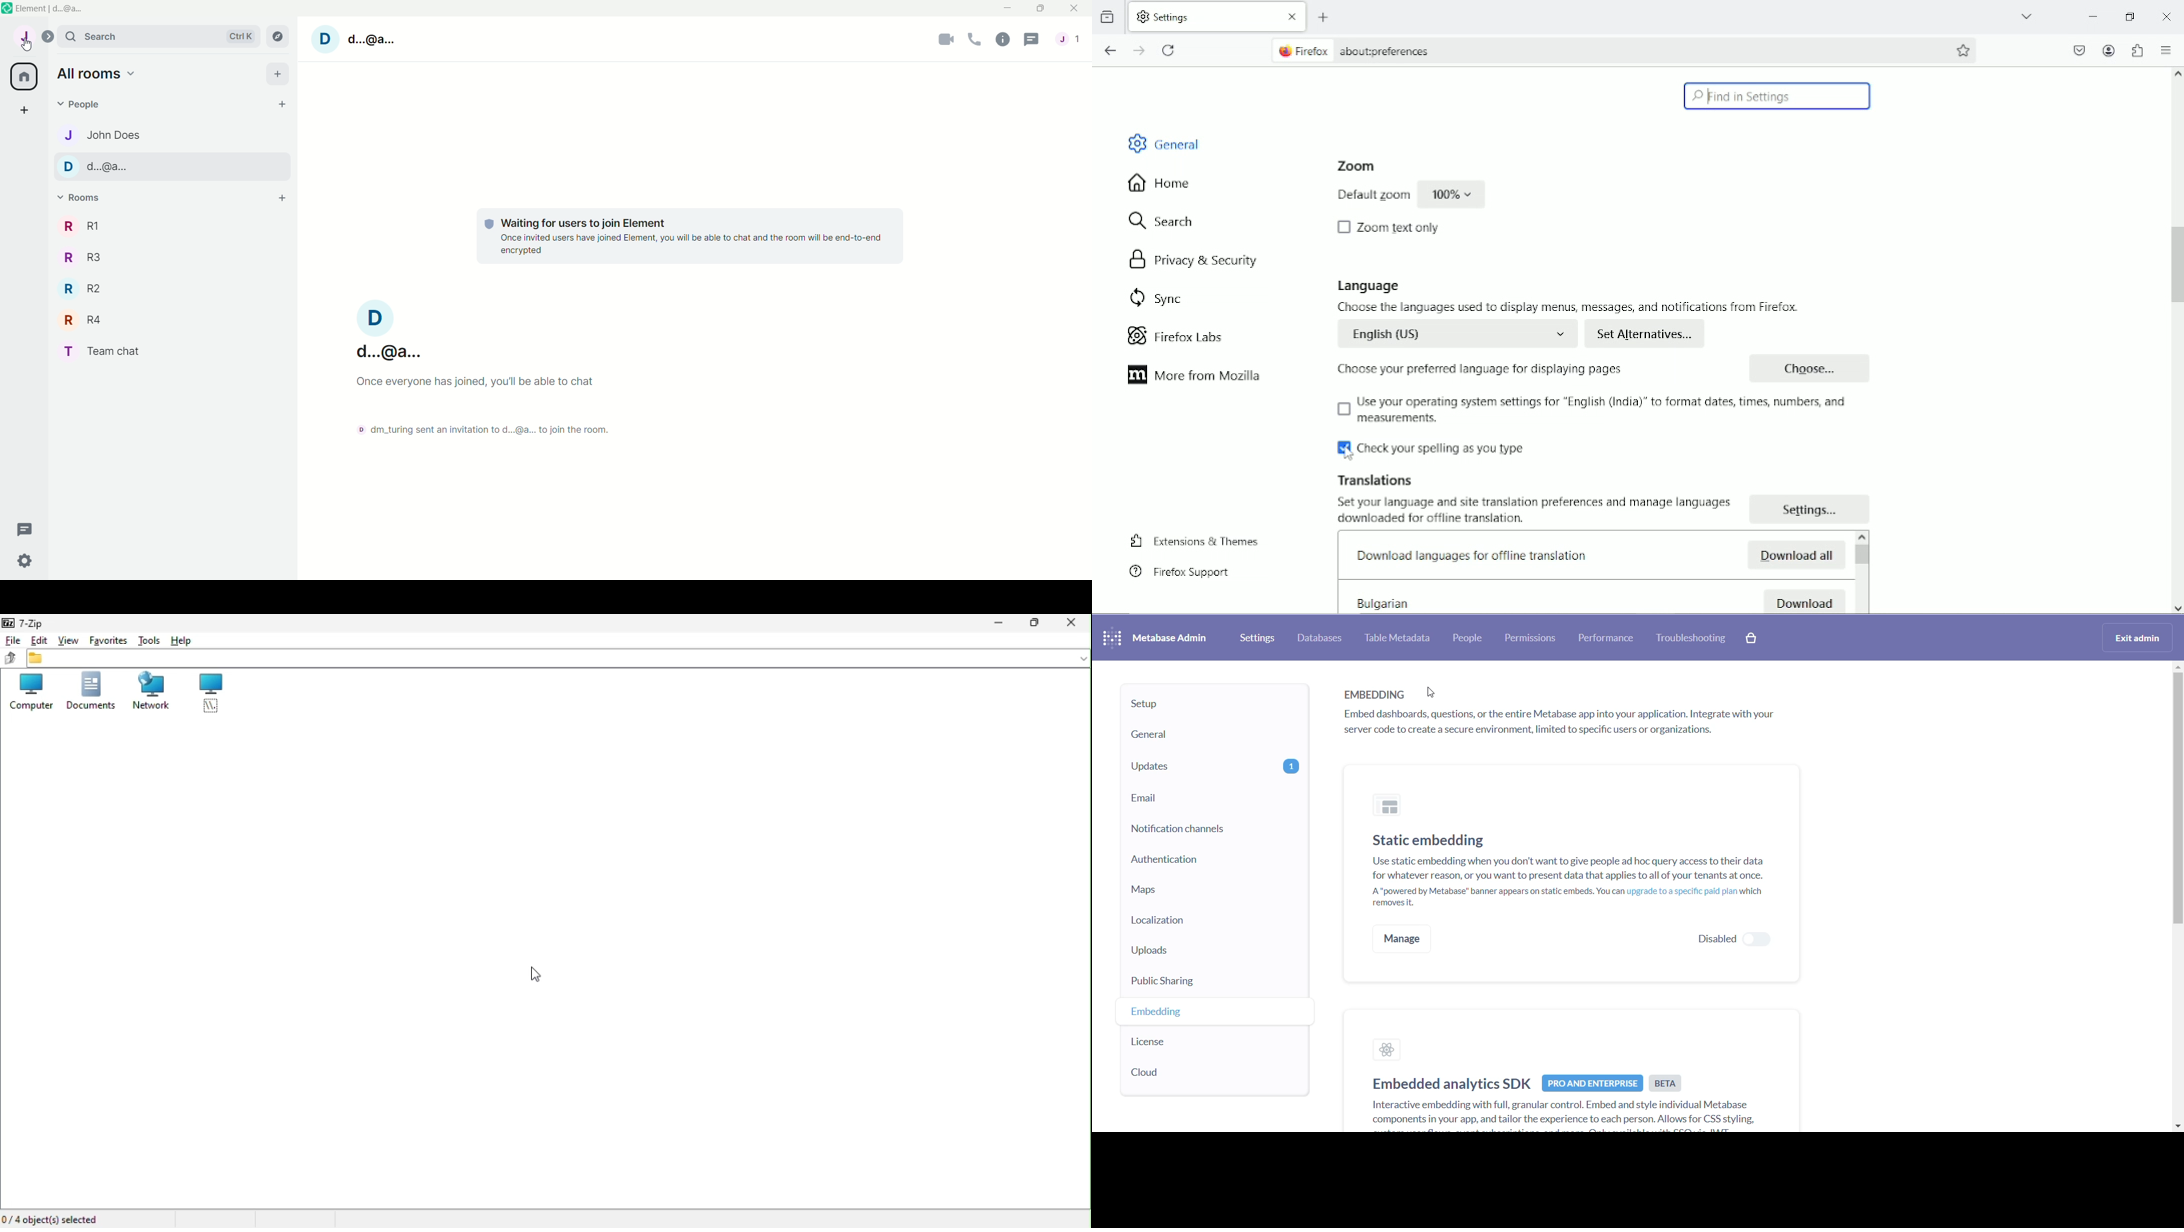 The width and height of the screenshot is (2184, 1232). I want to click on Close, so click(1073, 624).